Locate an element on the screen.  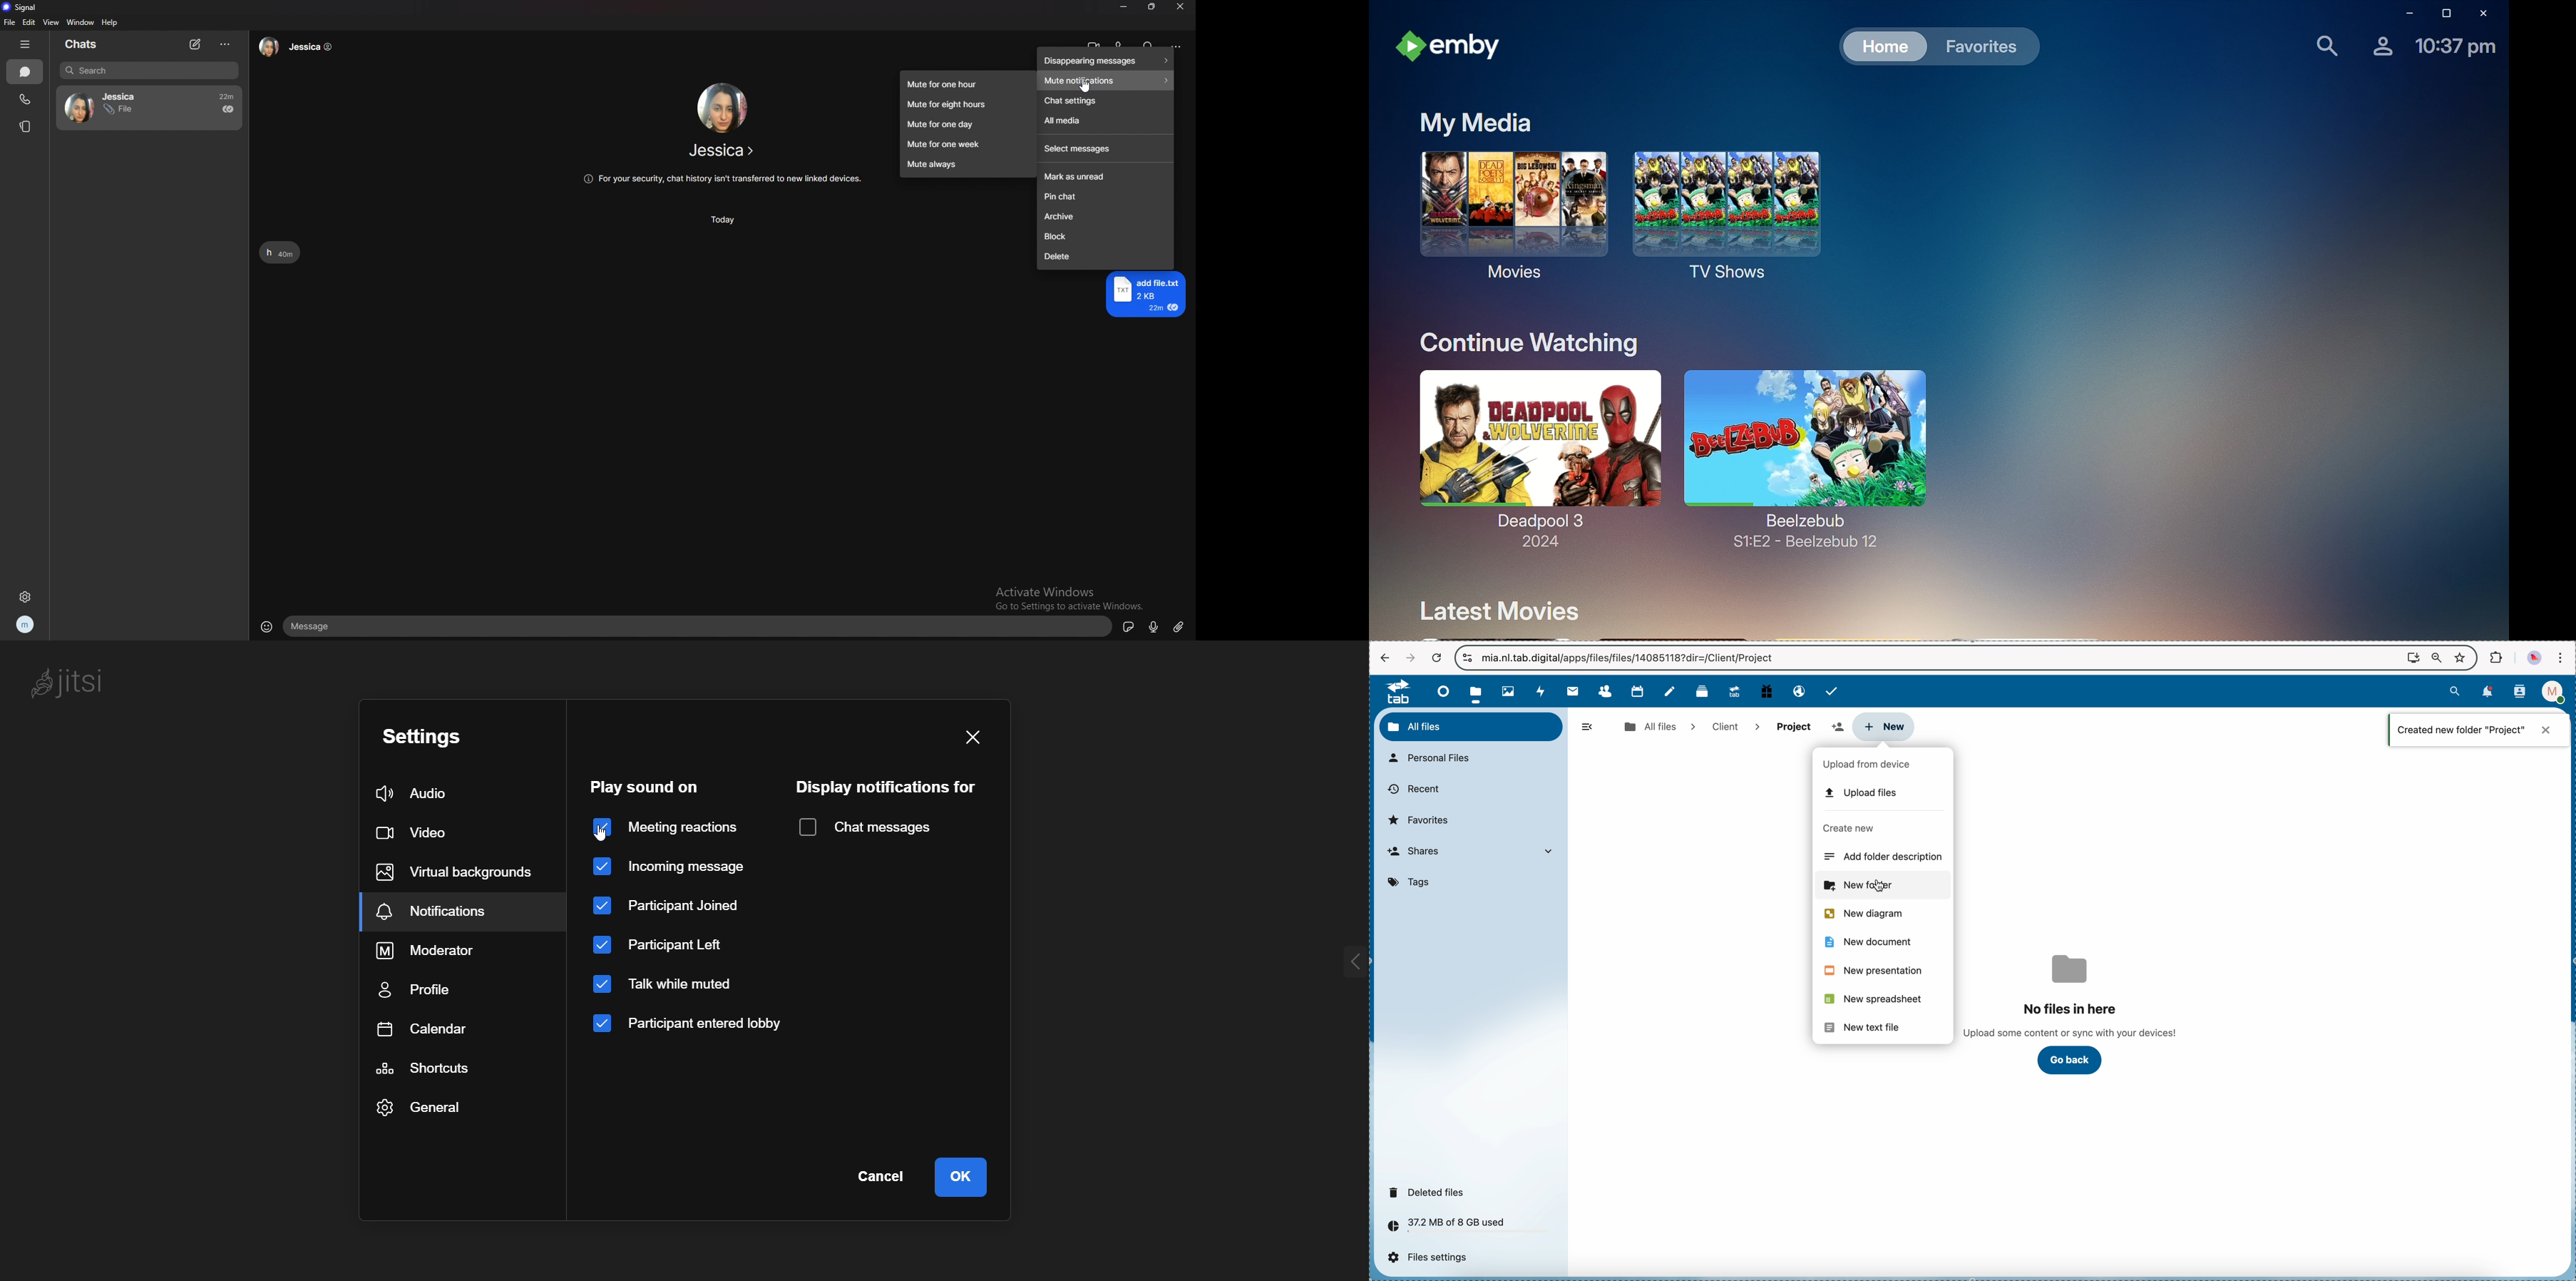
participant joined is located at coordinates (669, 908).